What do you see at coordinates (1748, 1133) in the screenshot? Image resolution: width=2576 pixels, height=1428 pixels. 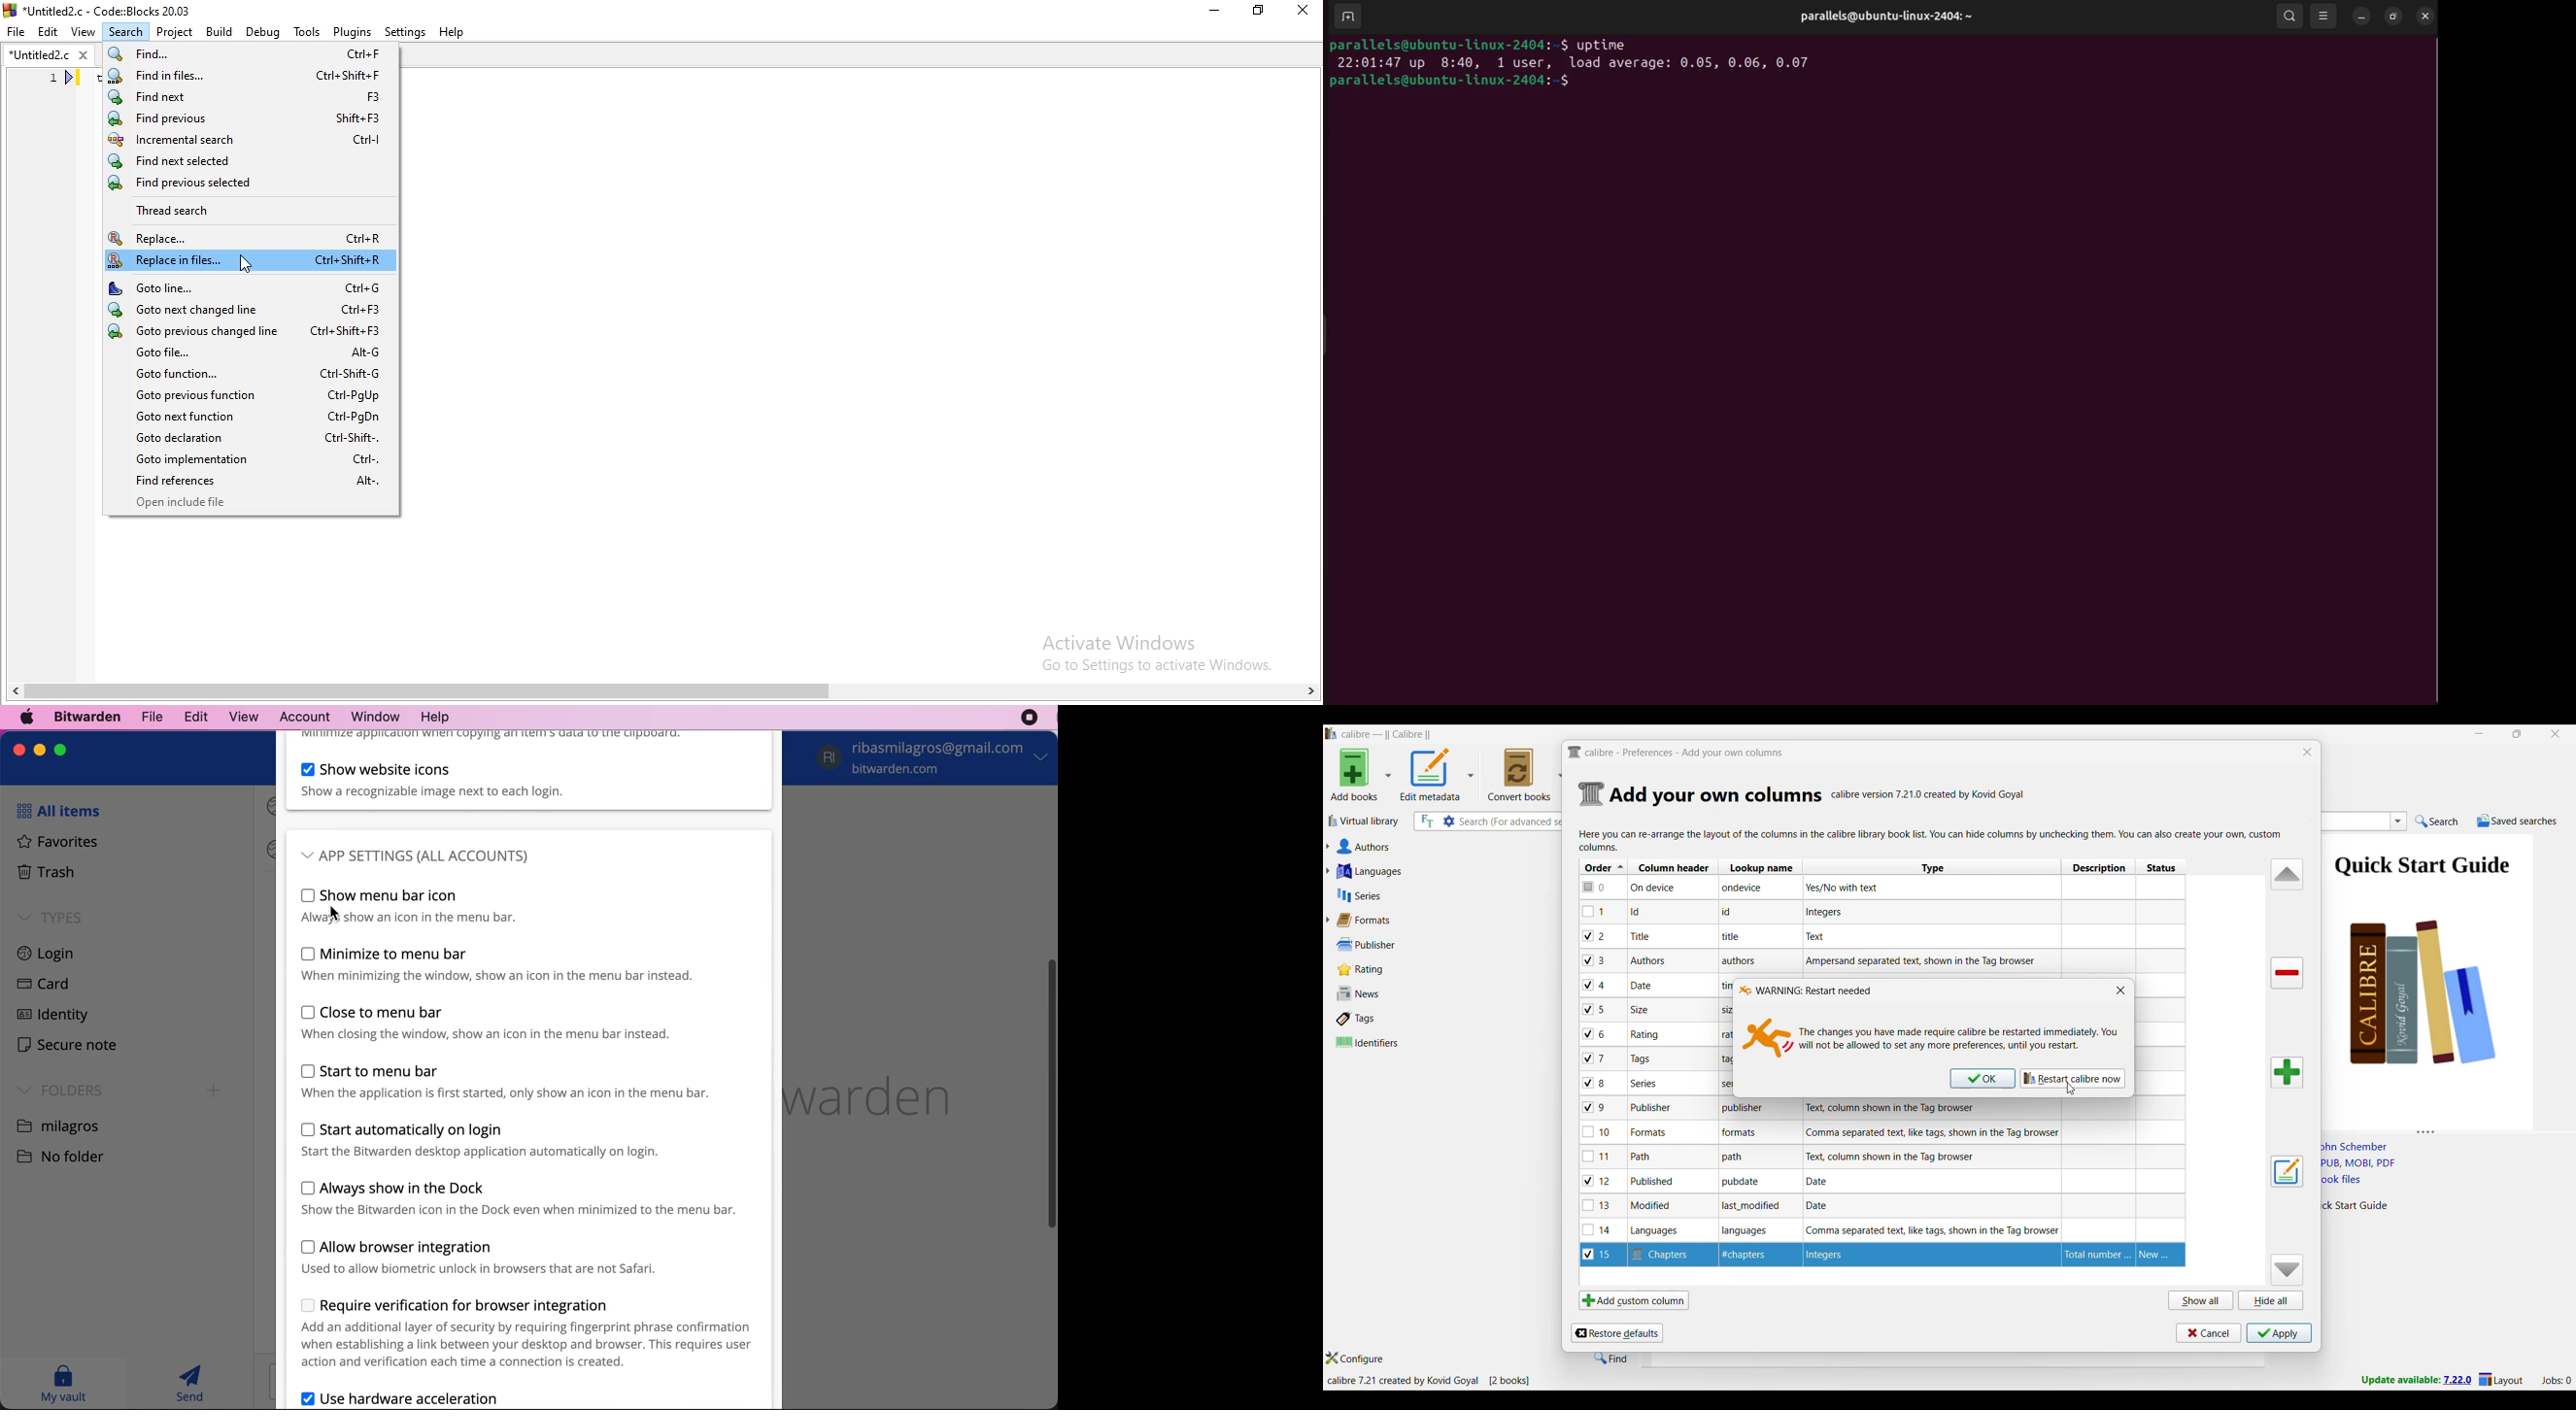 I see `note` at bounding box center [1748, 1133].